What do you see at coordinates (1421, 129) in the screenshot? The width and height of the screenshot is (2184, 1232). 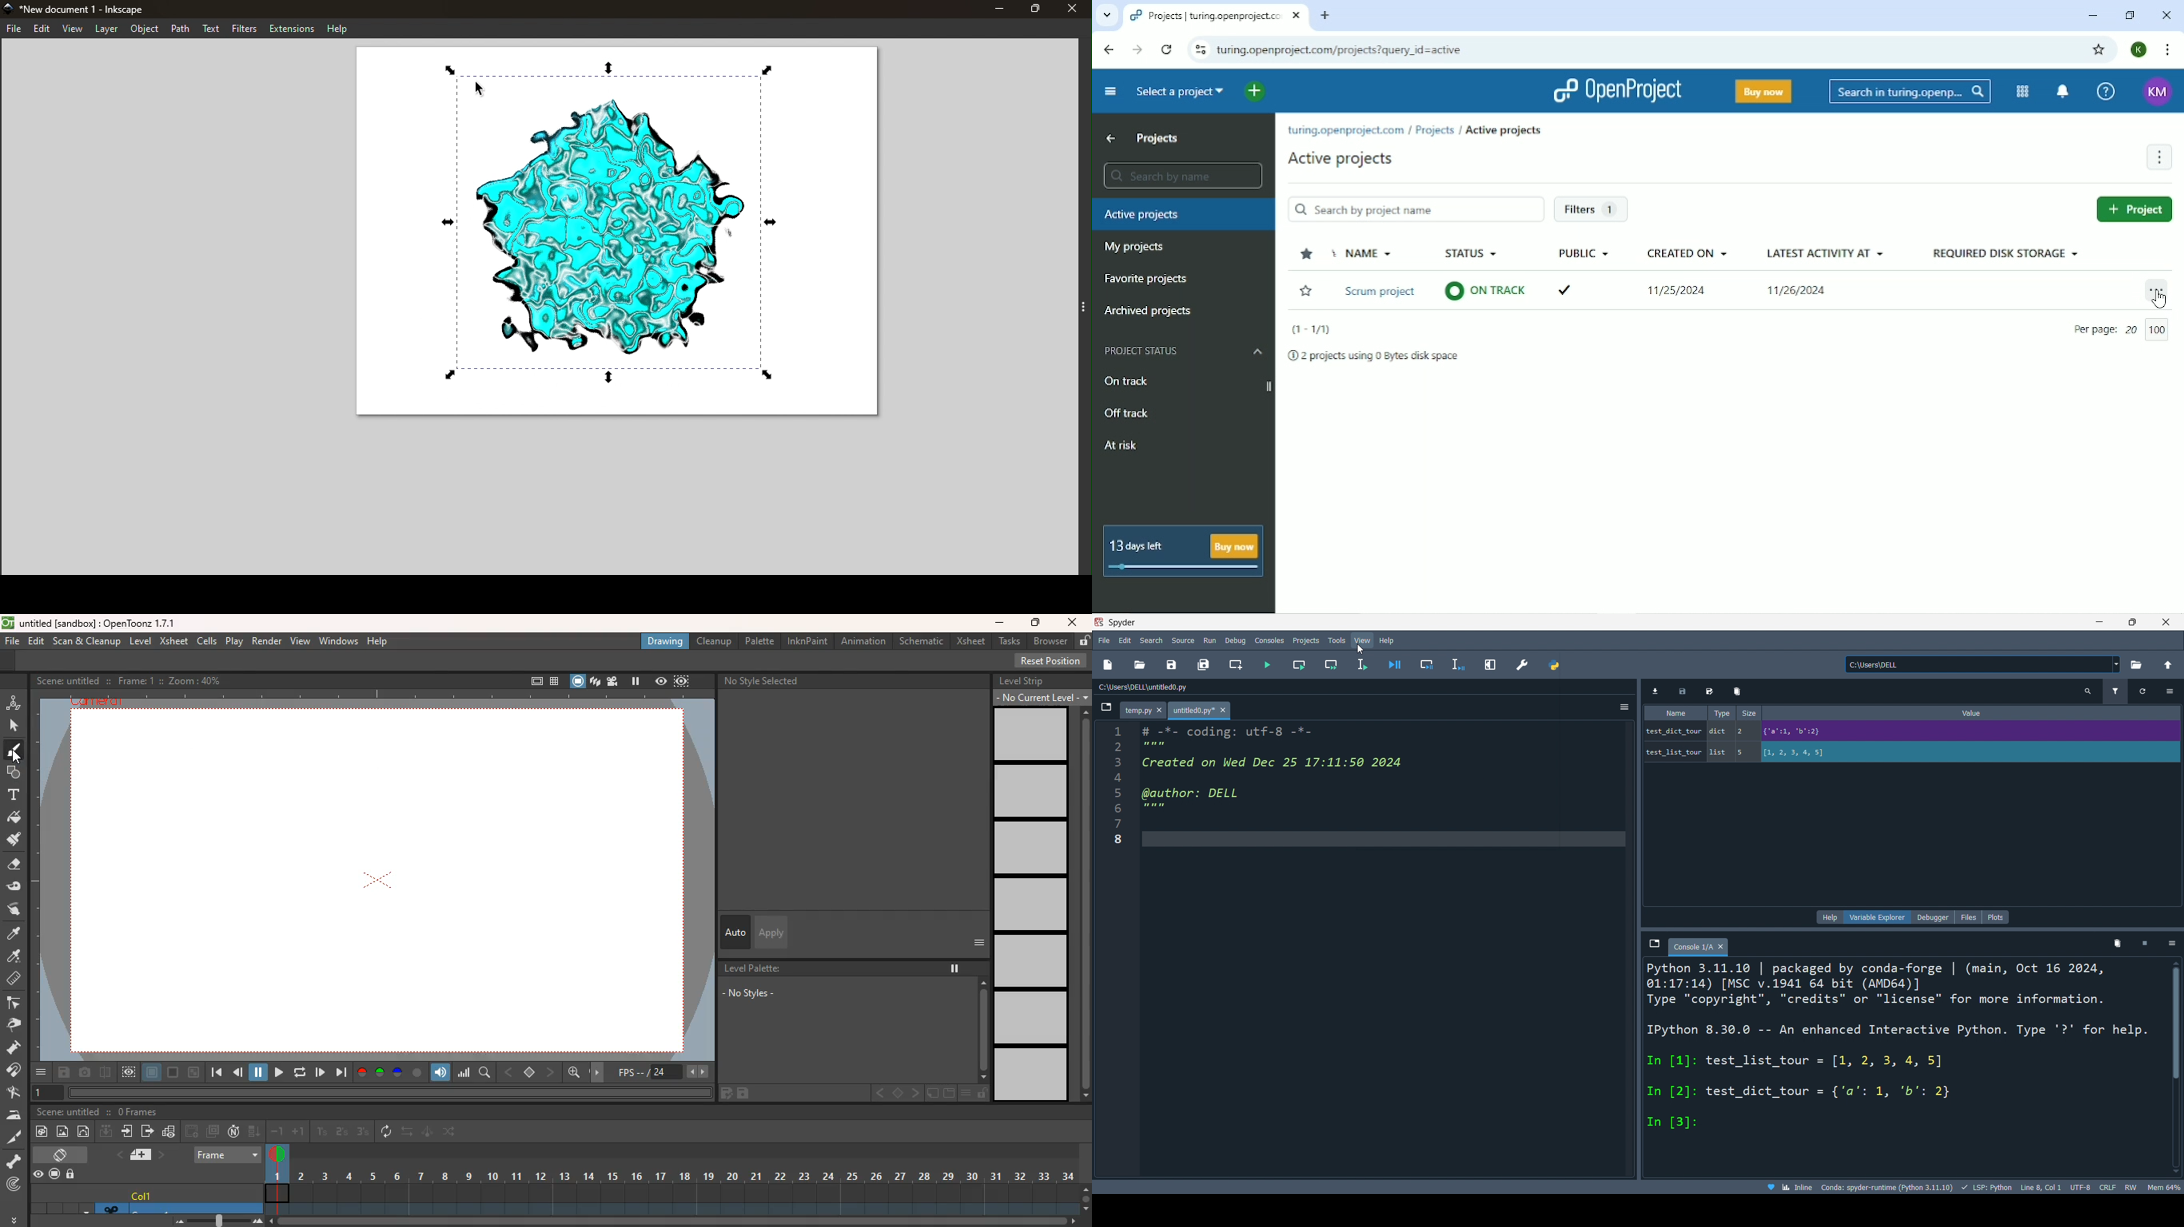 I see `turing.openproject.com/projects/active projects` at bounding box center [1421, 129].